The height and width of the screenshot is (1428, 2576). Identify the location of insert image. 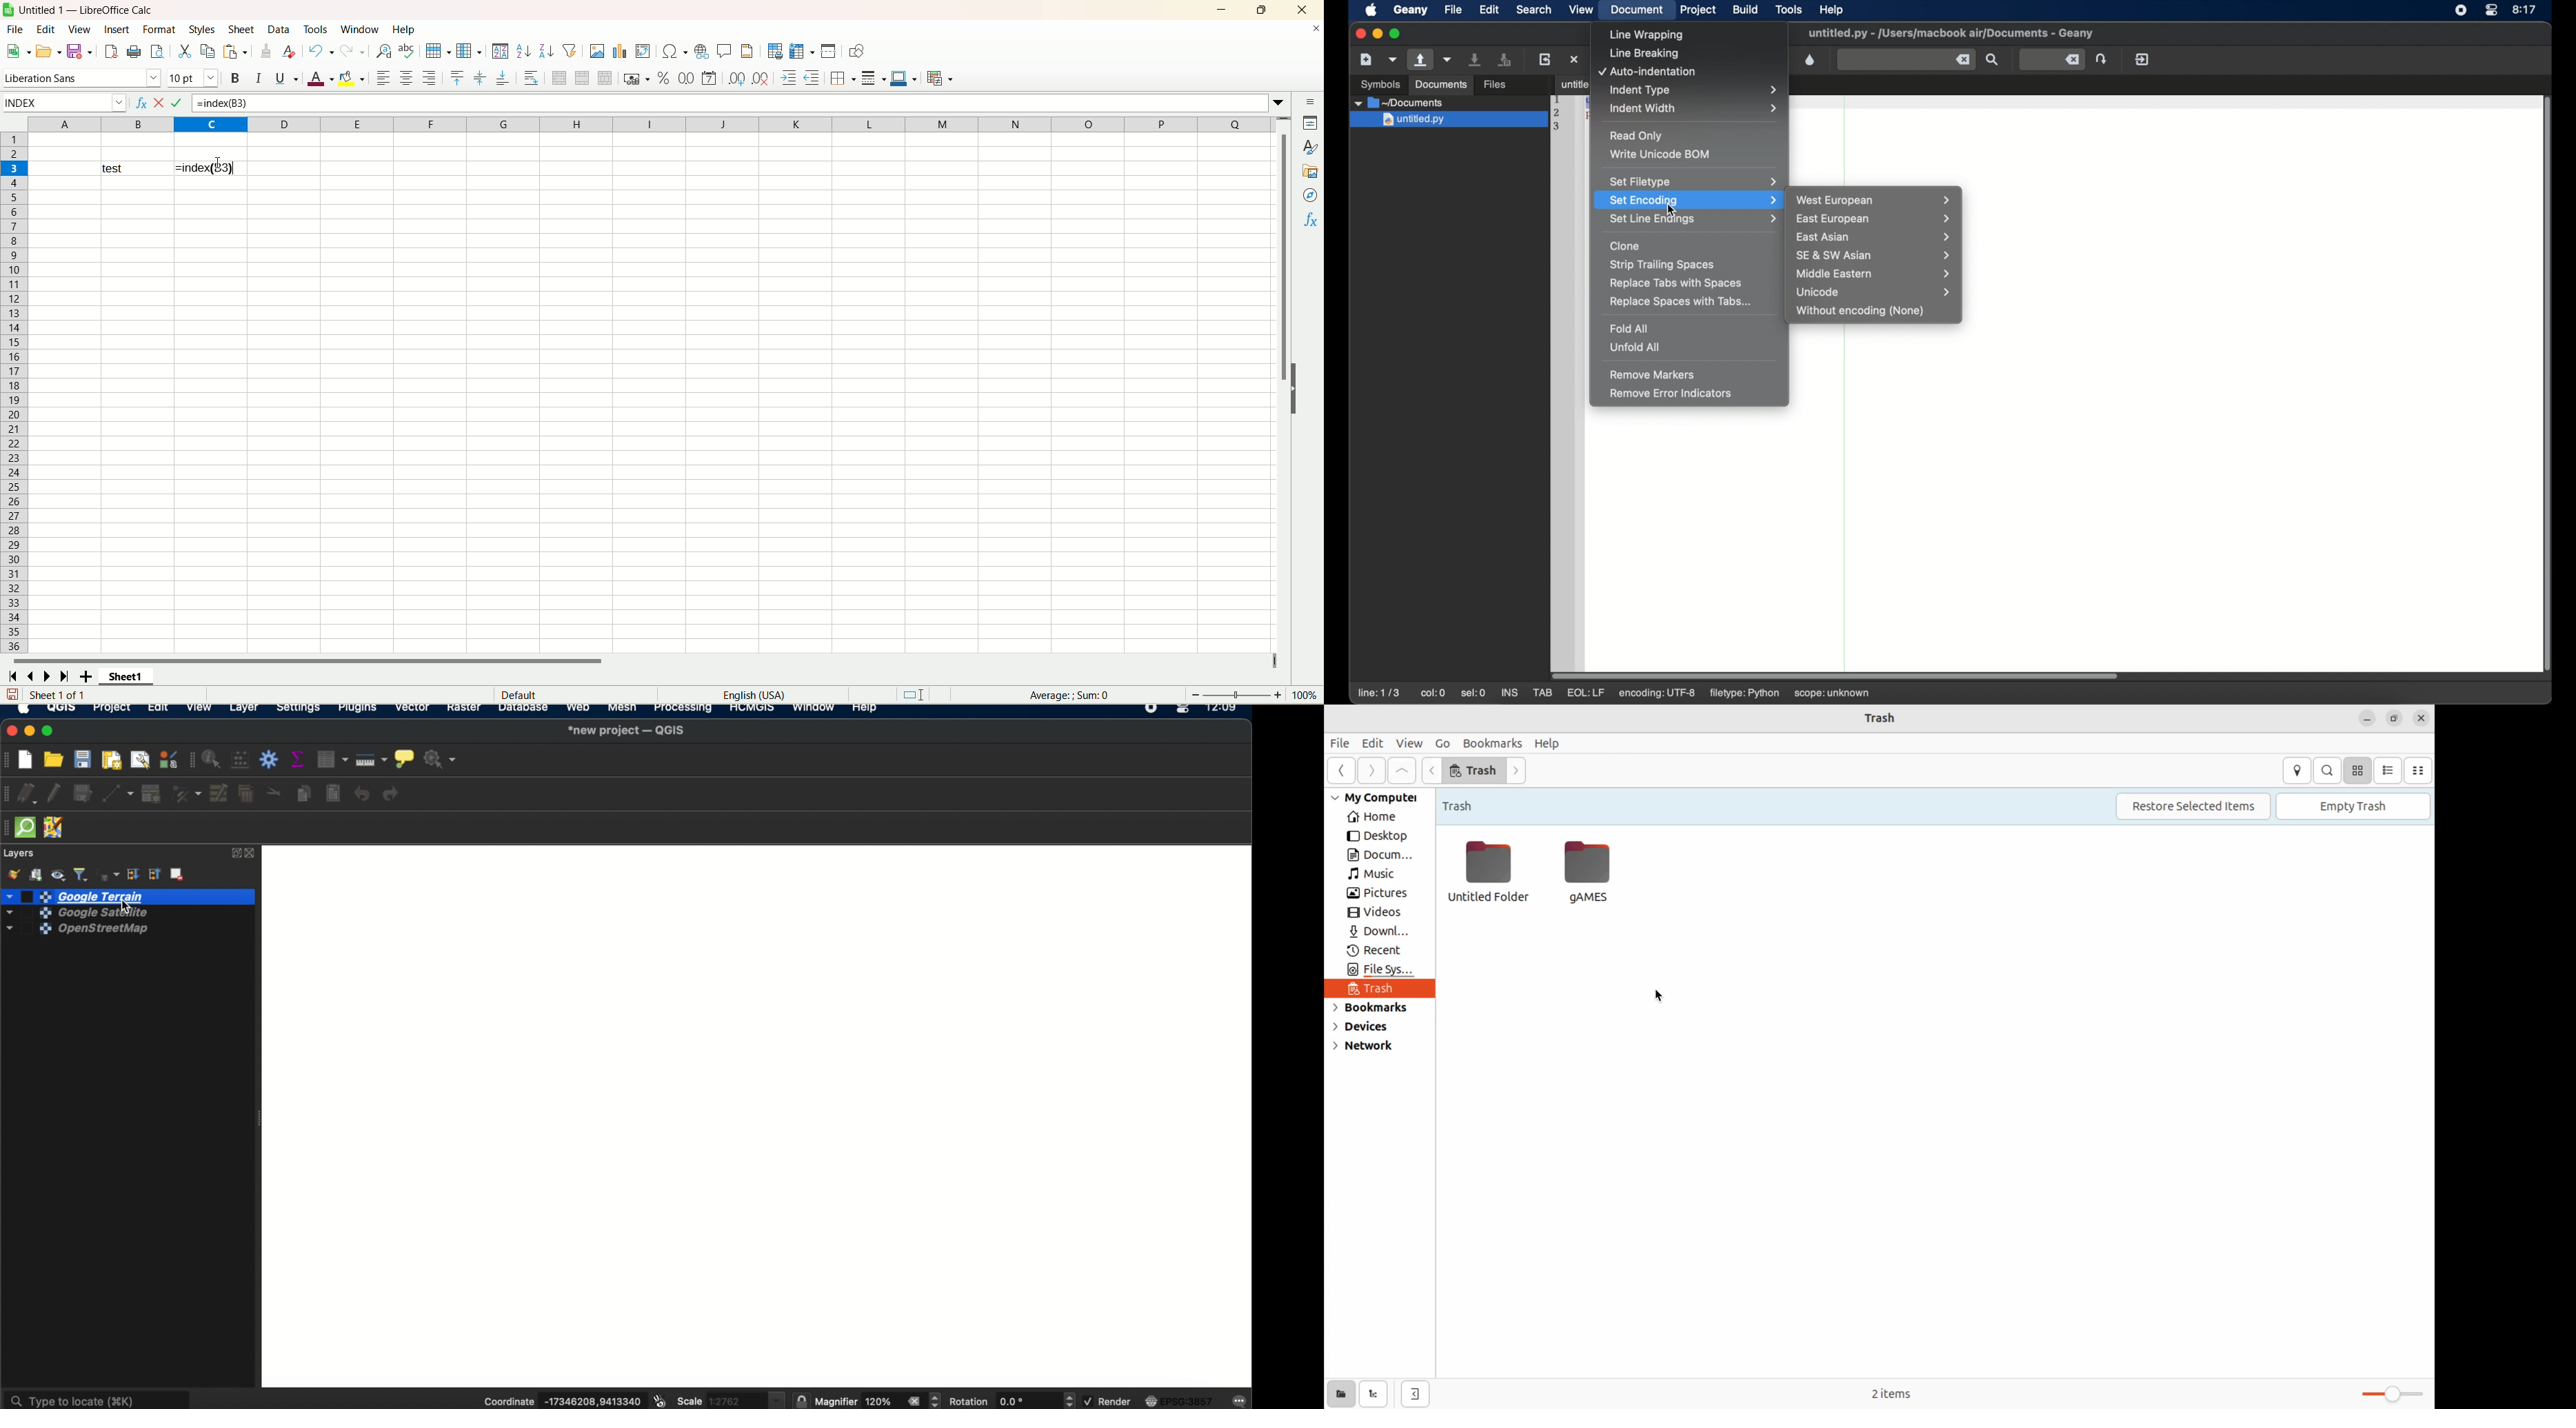
(597, 51).